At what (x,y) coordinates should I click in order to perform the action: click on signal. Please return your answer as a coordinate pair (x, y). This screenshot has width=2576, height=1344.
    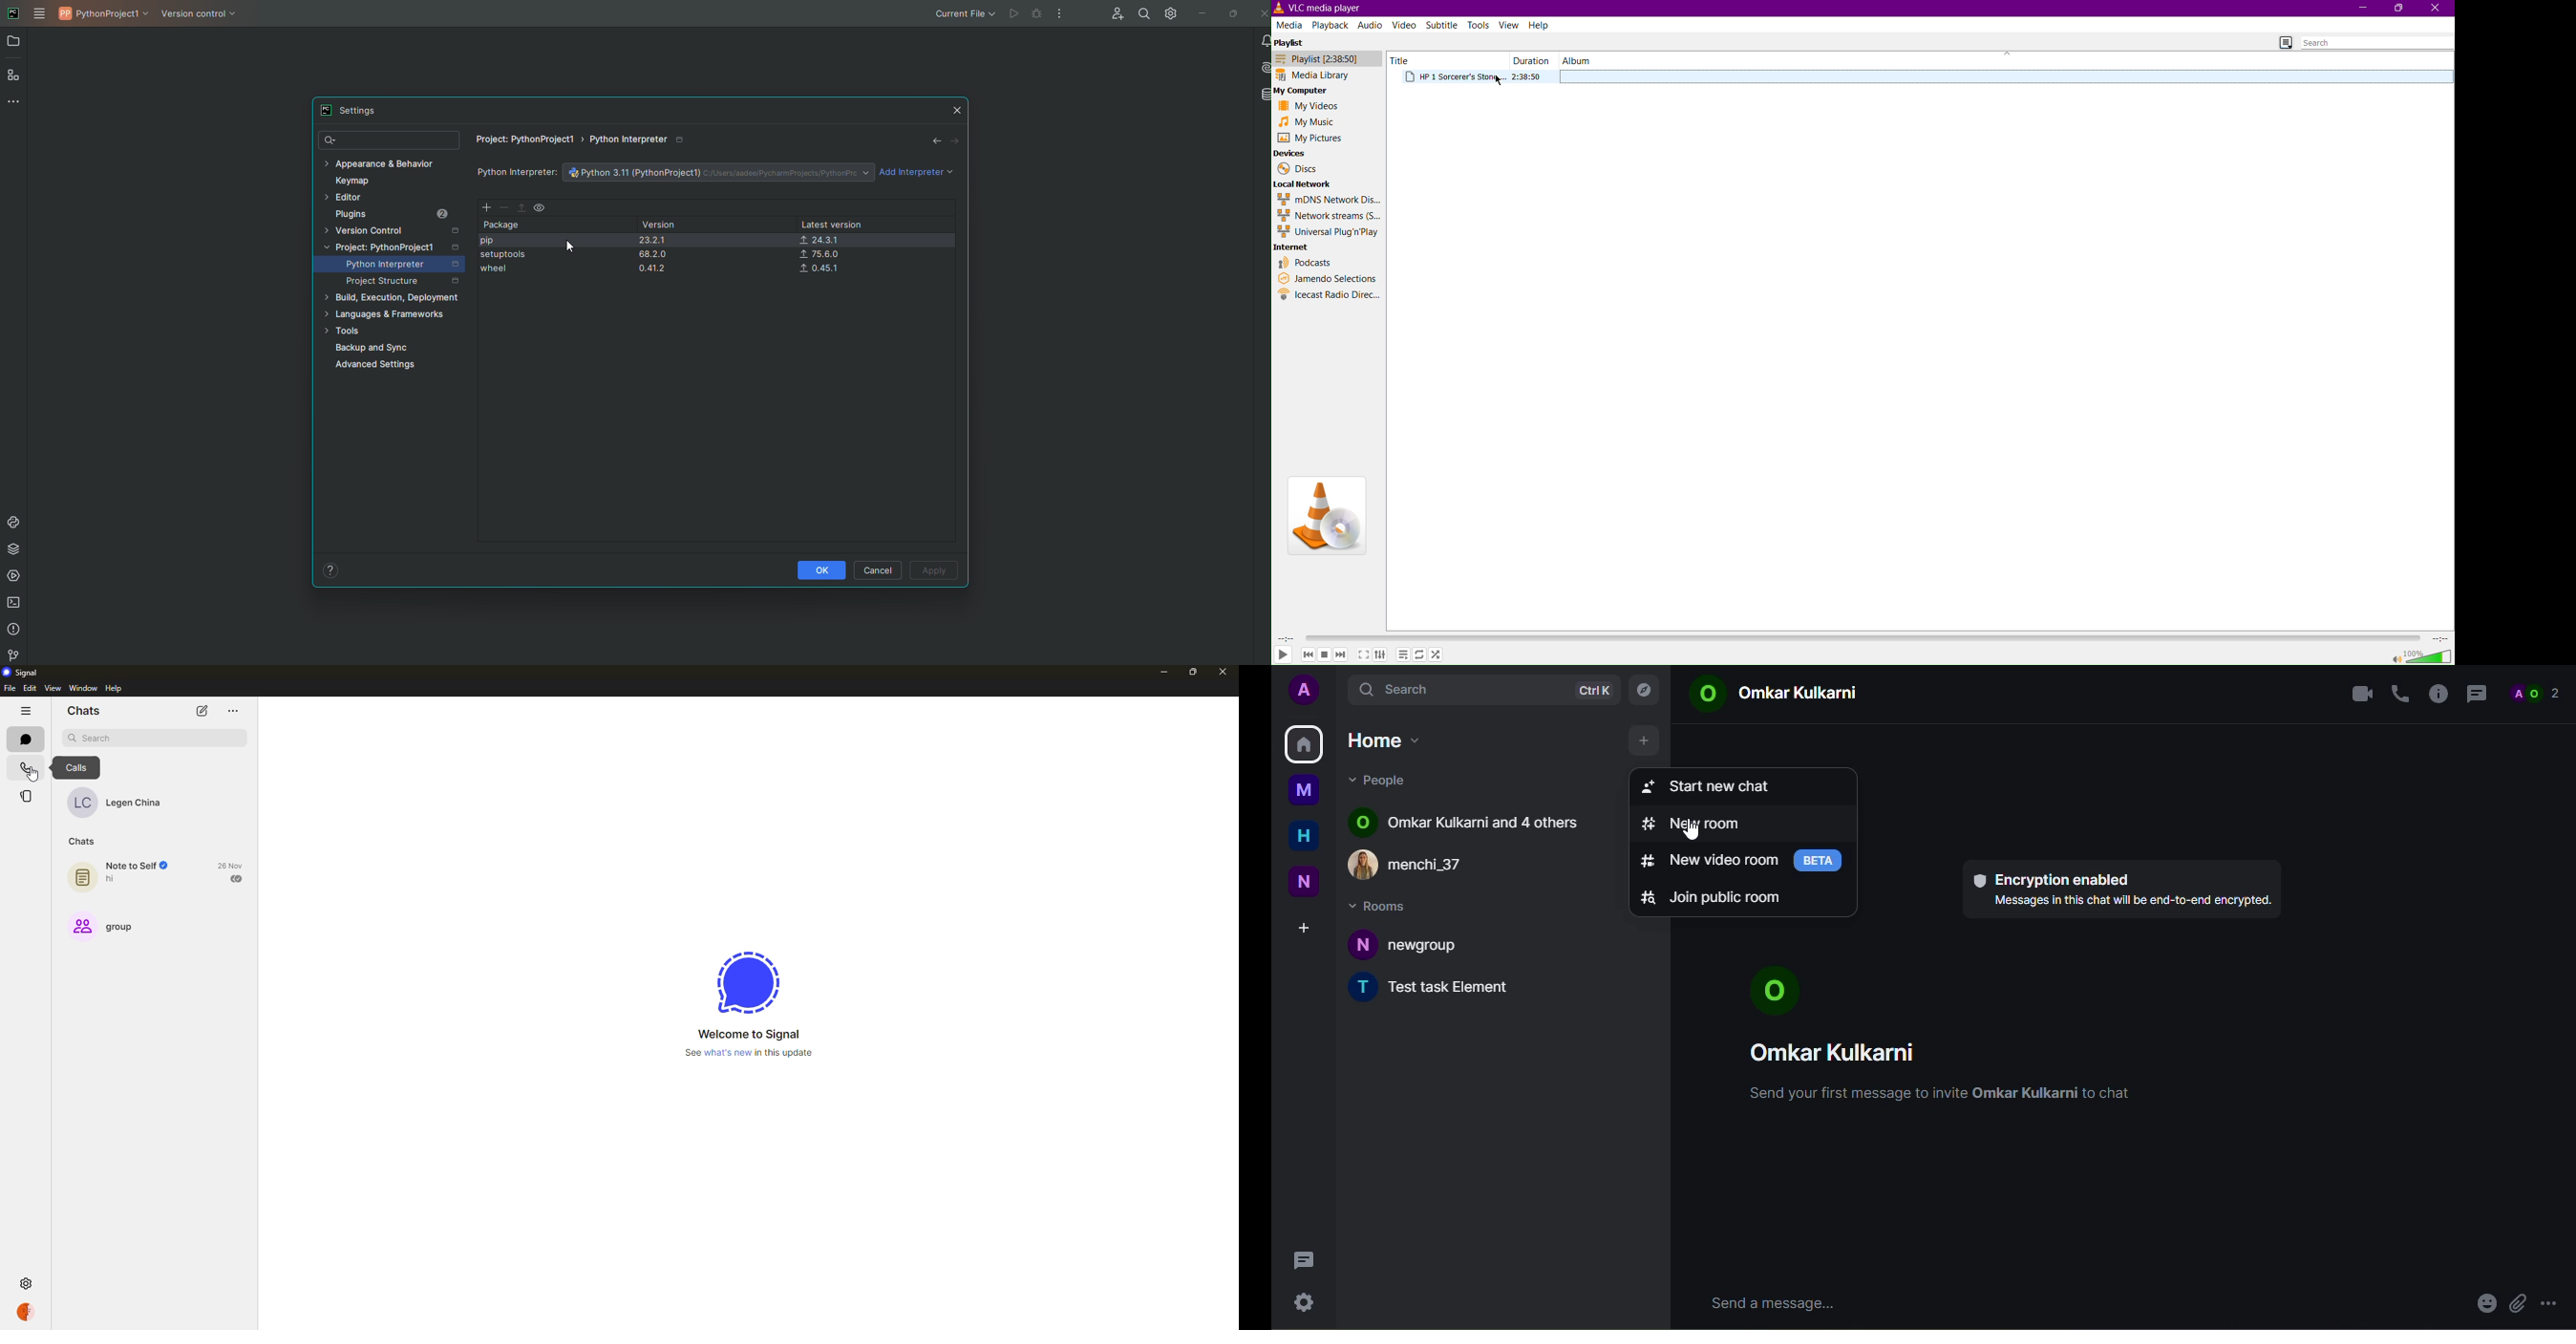
    Looking at the image, I should click on (22, 672).